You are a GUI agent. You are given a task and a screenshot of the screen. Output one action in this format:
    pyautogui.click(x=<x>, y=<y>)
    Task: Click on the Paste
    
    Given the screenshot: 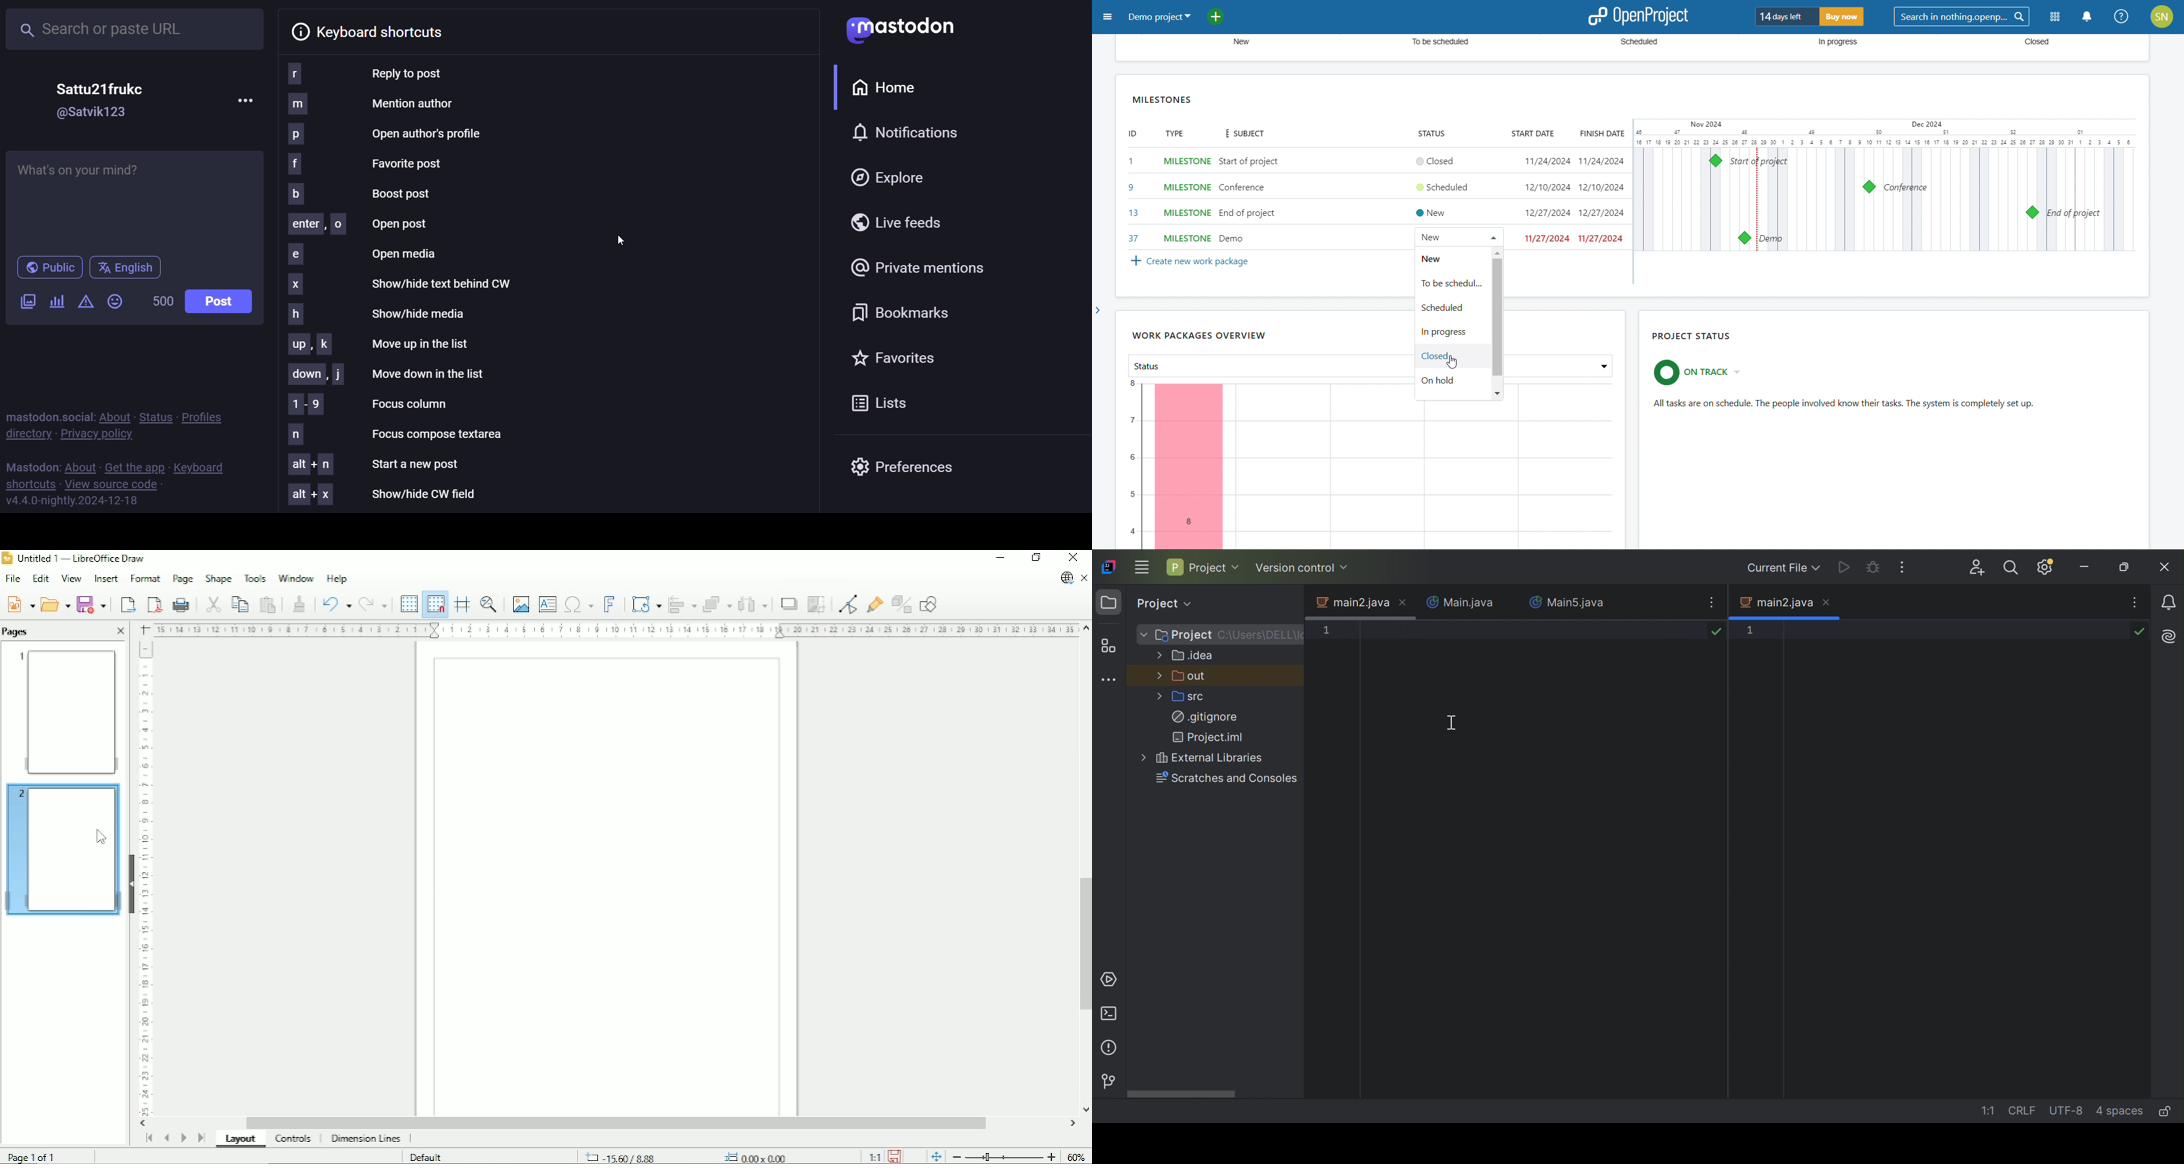 What is the action you would take?
    pyautogui.click(x=268, y=604)
    